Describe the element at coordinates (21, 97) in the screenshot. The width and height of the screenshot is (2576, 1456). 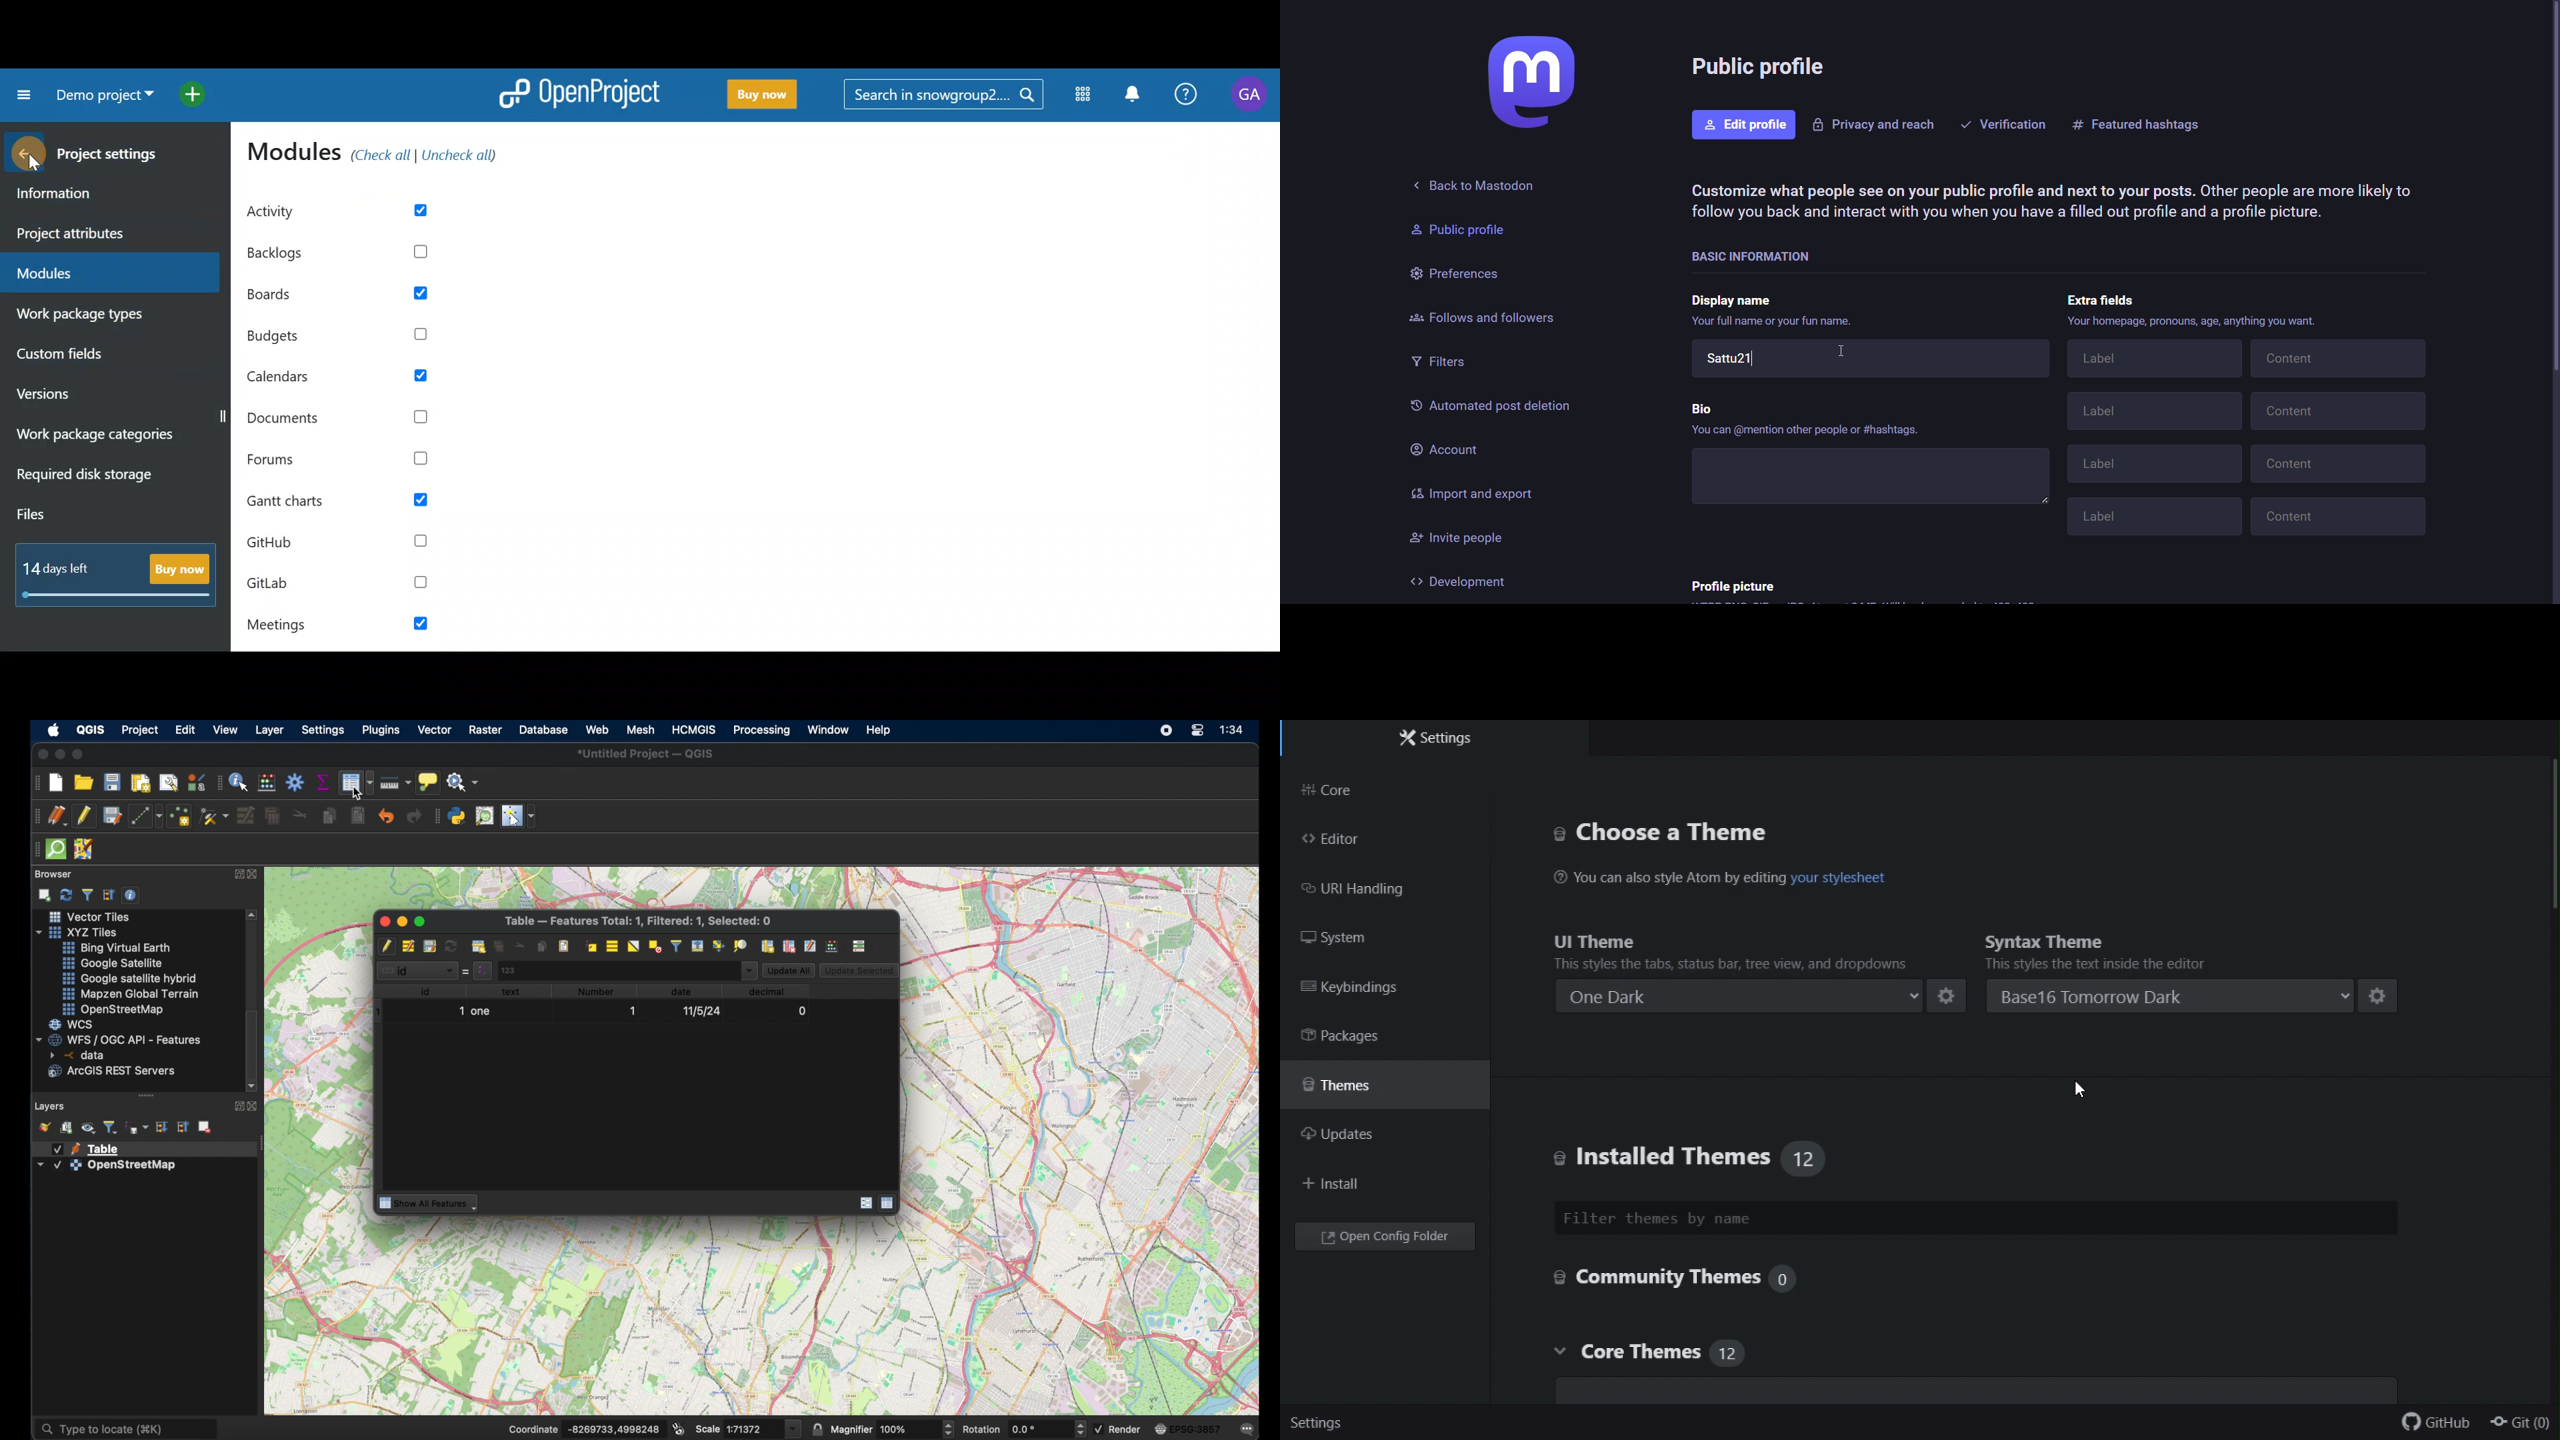
I see `Collapse project menu` at that location.